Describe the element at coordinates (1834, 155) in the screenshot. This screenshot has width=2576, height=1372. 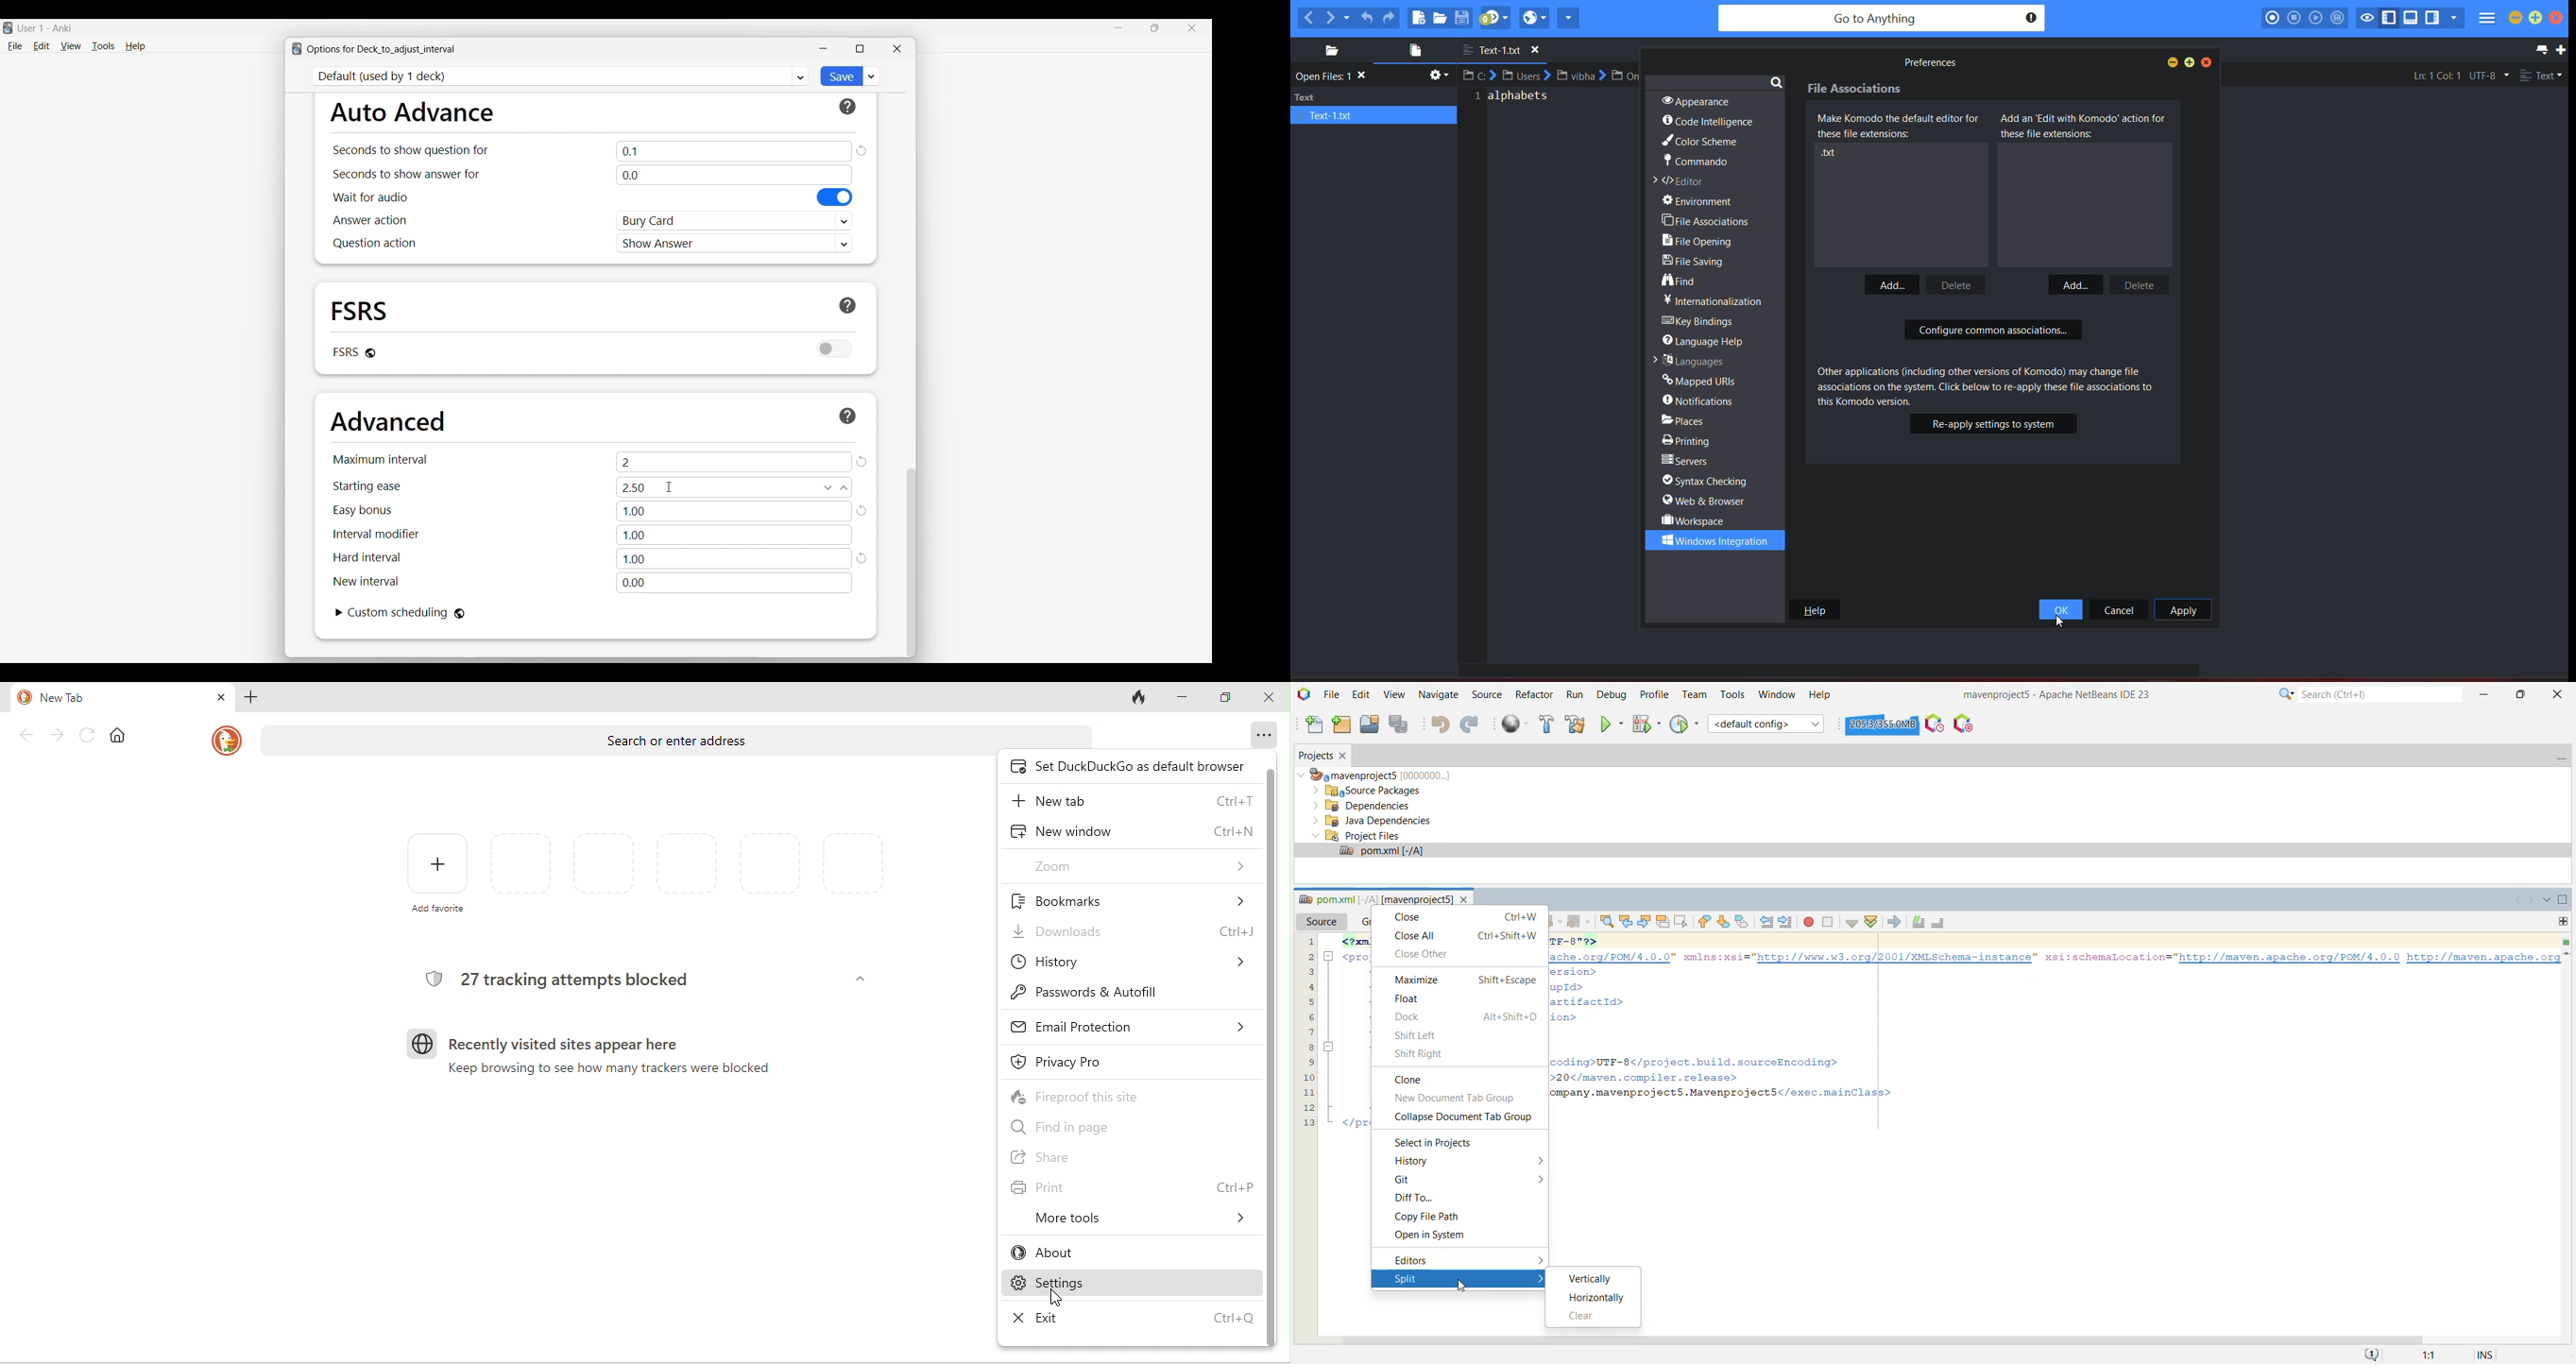
I see `.txt` at that location.